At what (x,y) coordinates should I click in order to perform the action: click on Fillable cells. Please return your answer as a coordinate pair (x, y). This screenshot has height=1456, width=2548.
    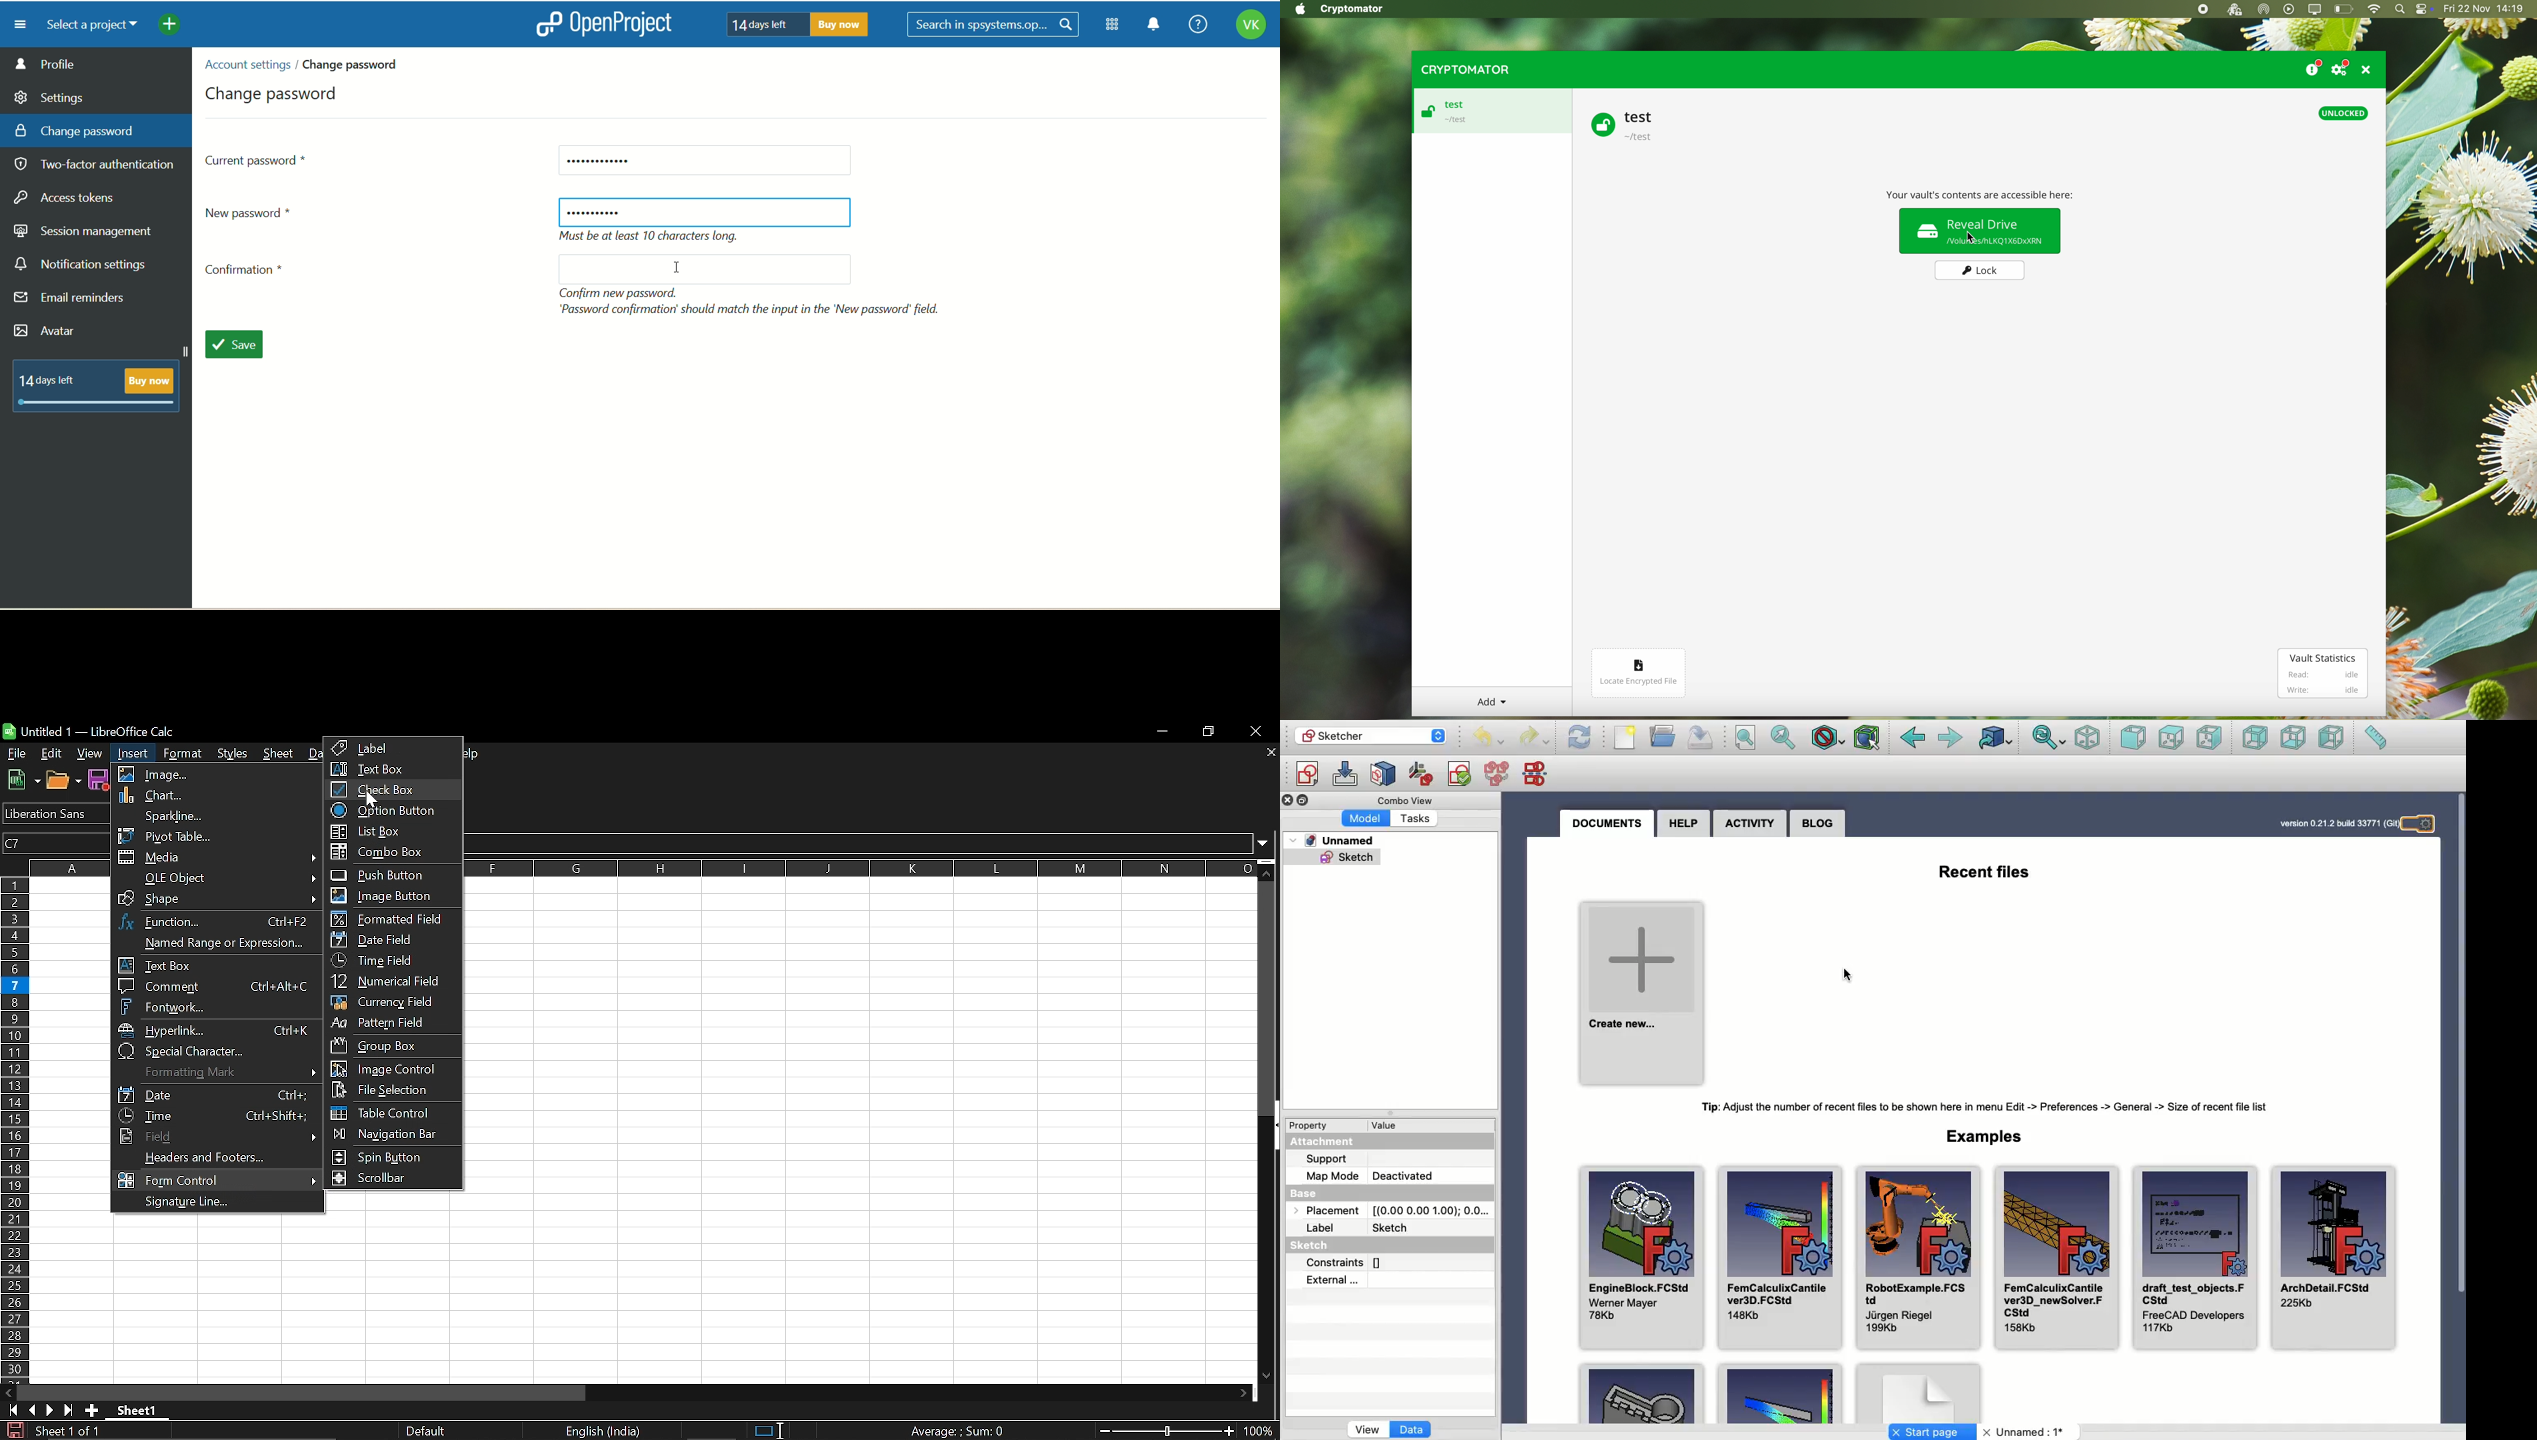
    Looking at the image, I should click on (683, 1300).